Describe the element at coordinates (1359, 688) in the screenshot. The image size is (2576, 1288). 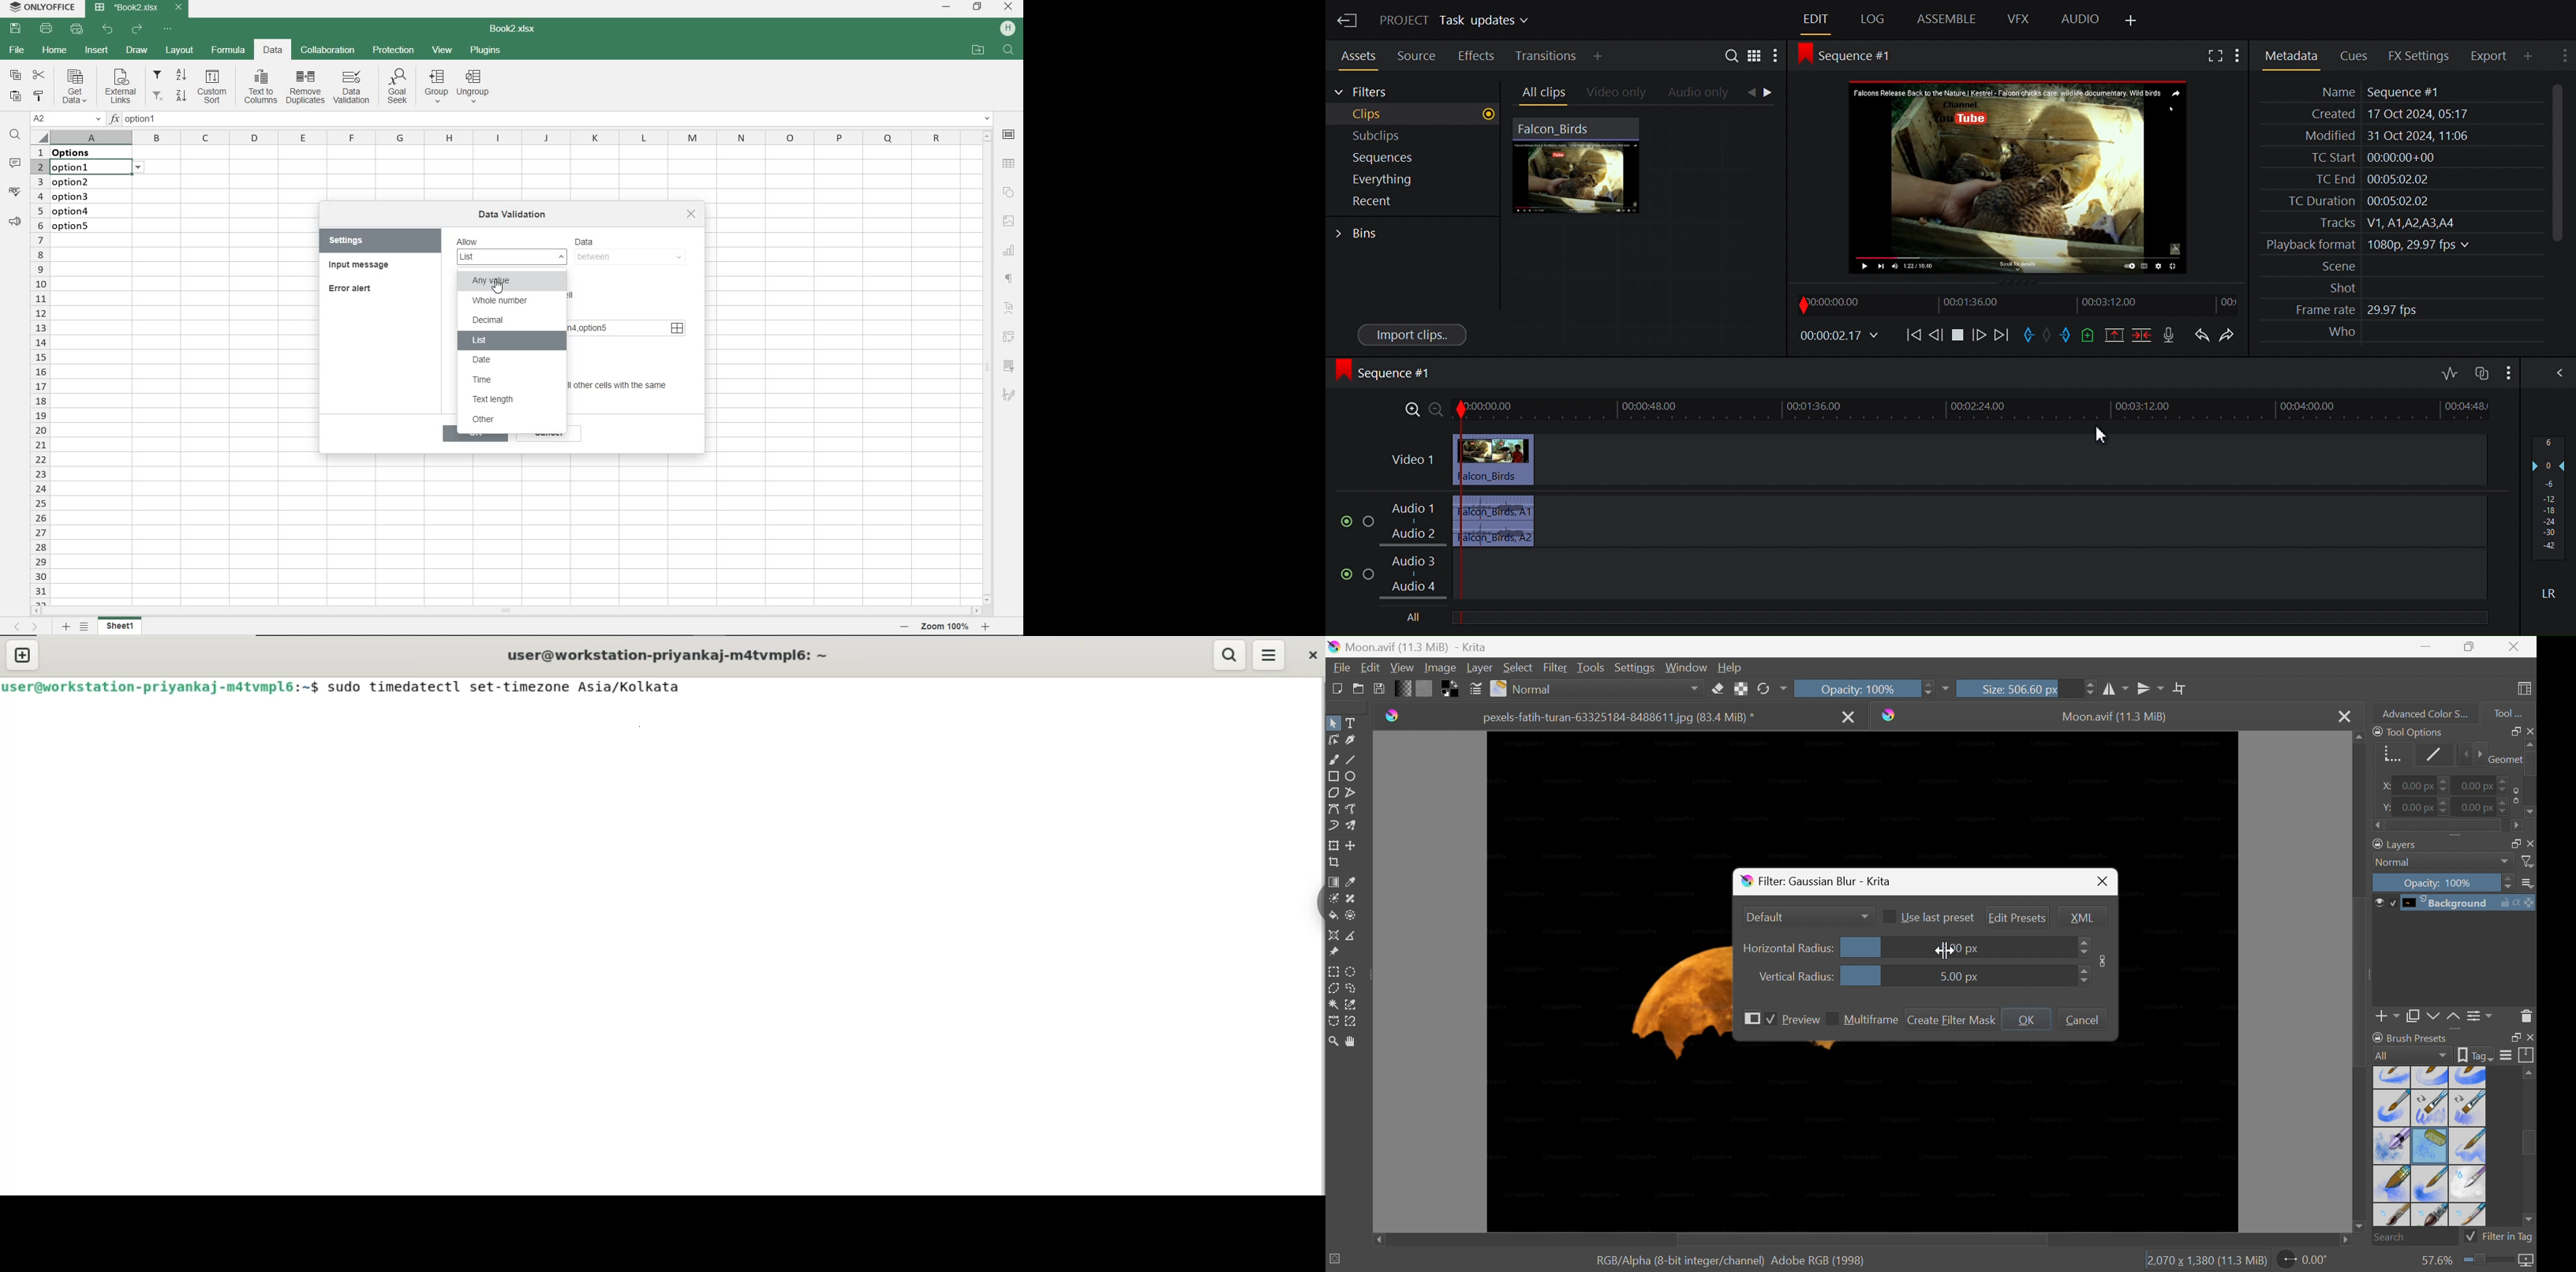
I see `Open and existing document` at that location.